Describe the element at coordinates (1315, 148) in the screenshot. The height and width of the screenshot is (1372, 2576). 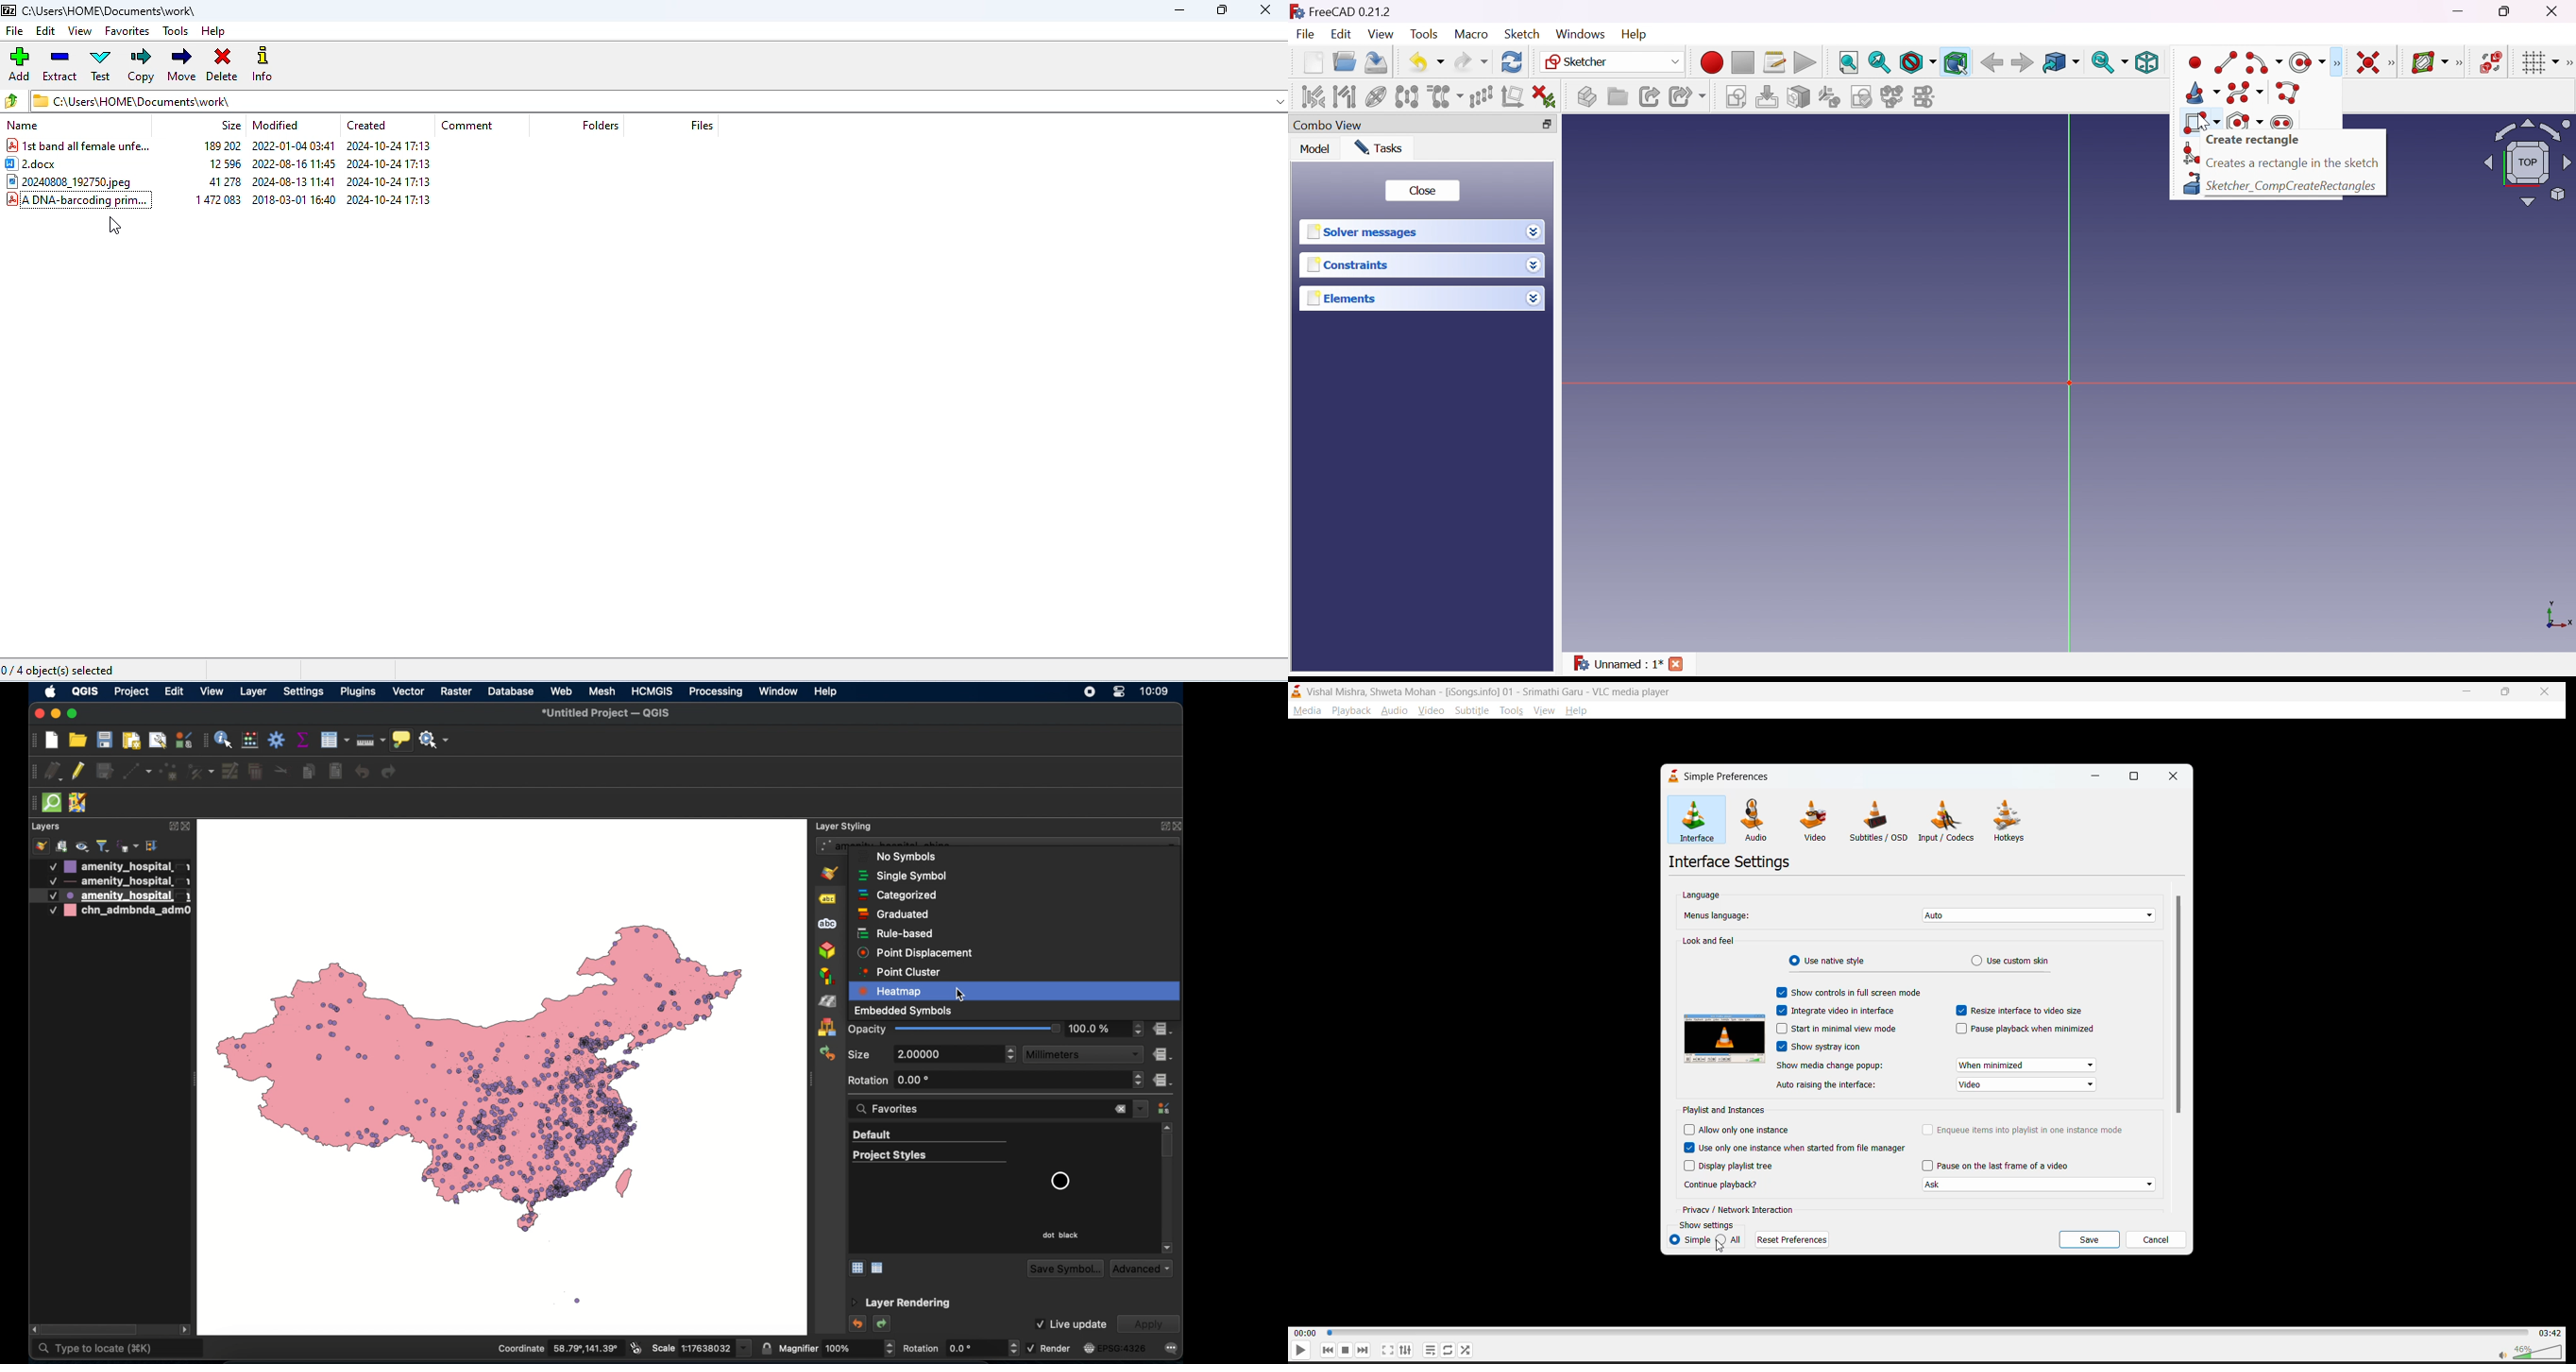
I see `Model` at that location.